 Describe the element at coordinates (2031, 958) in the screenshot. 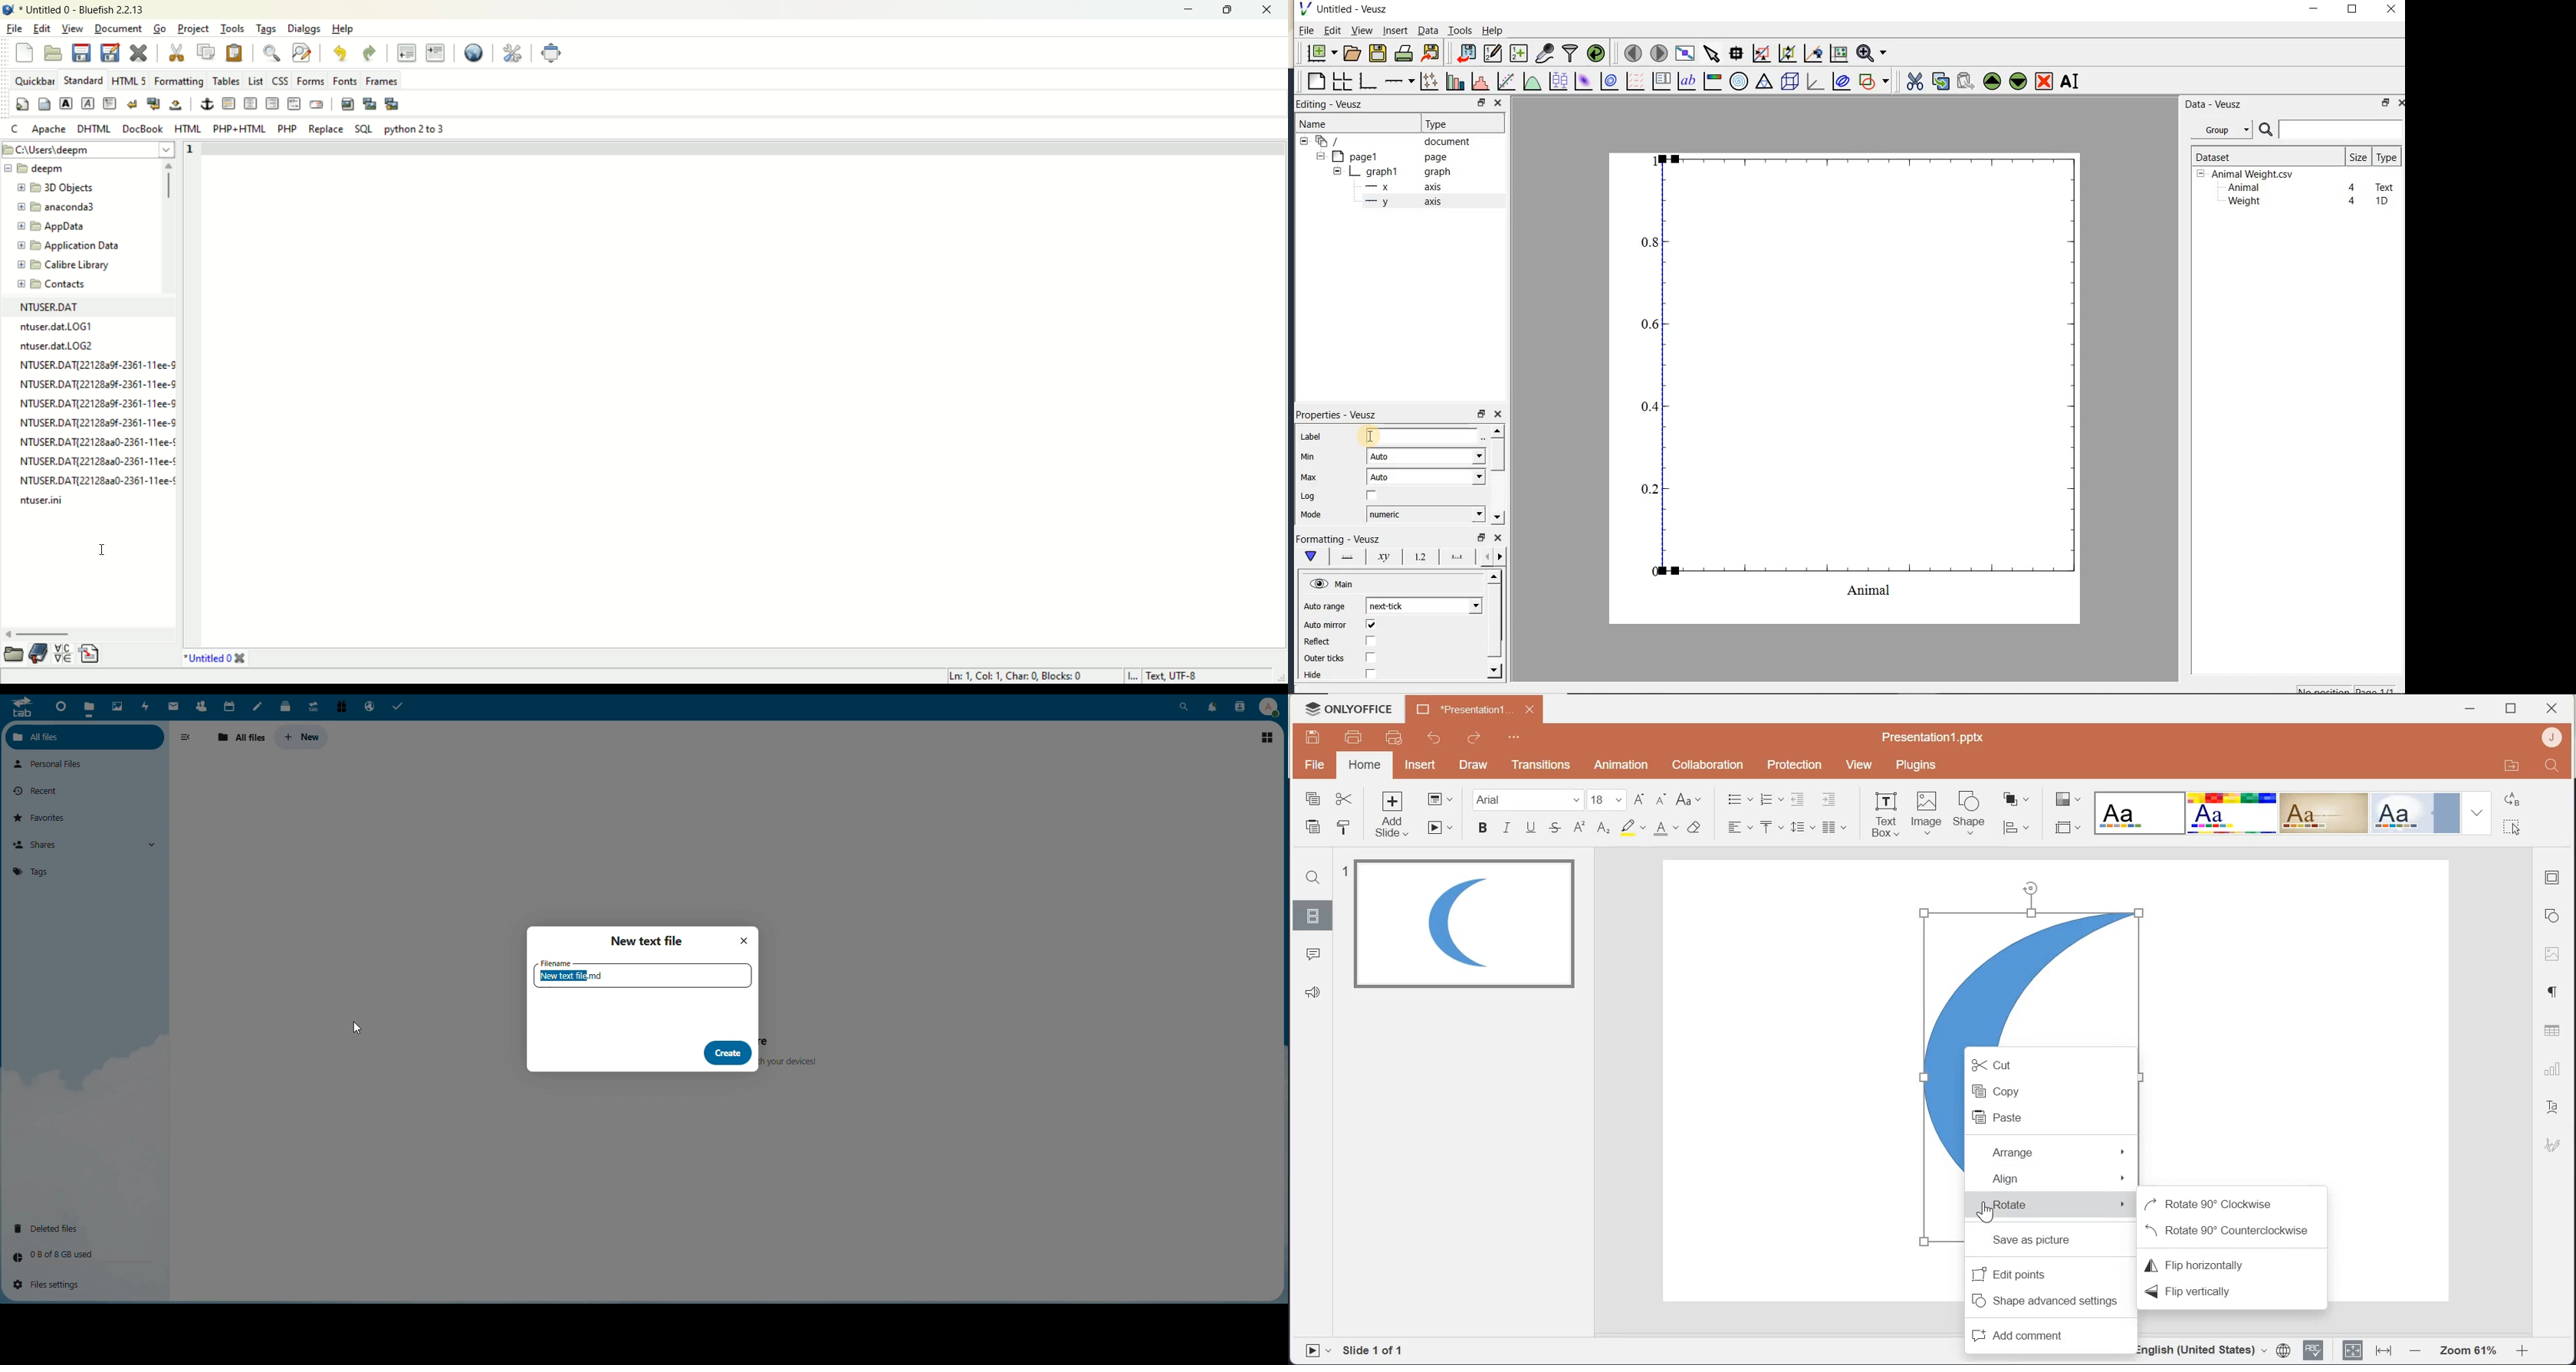

I see `selected image shape` at that location.